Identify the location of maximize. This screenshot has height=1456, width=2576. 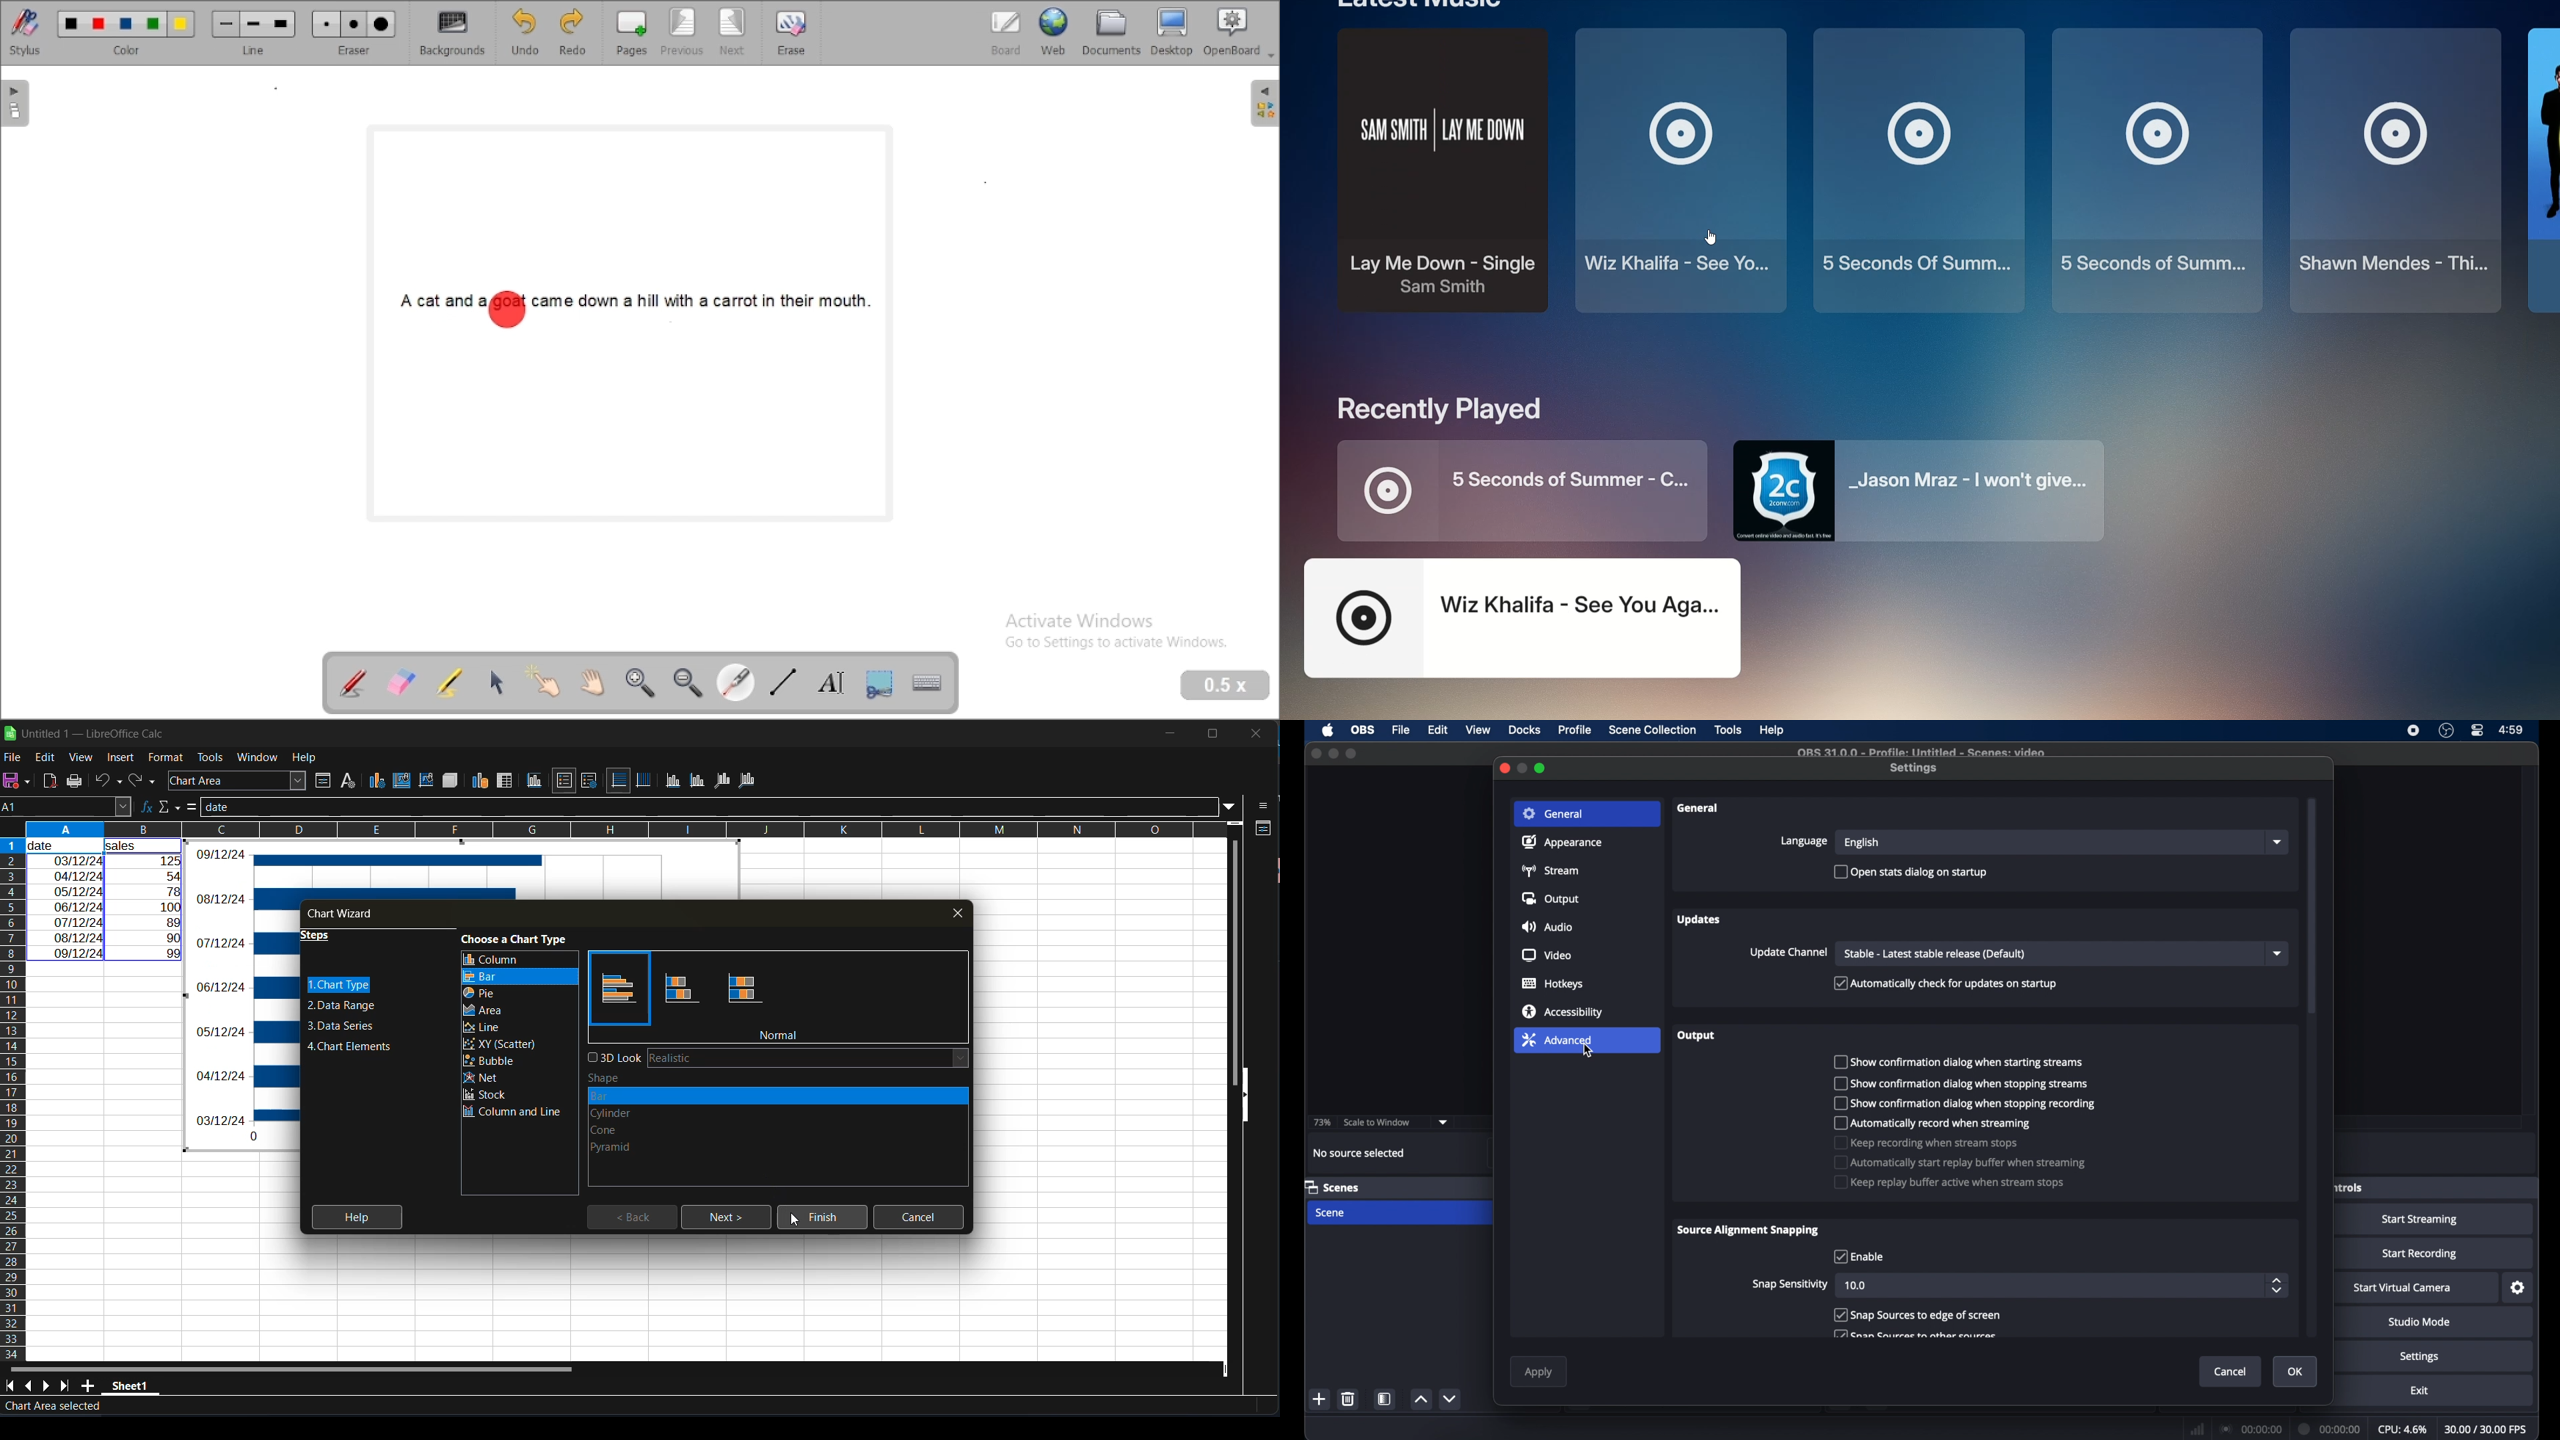
(1541, 768).